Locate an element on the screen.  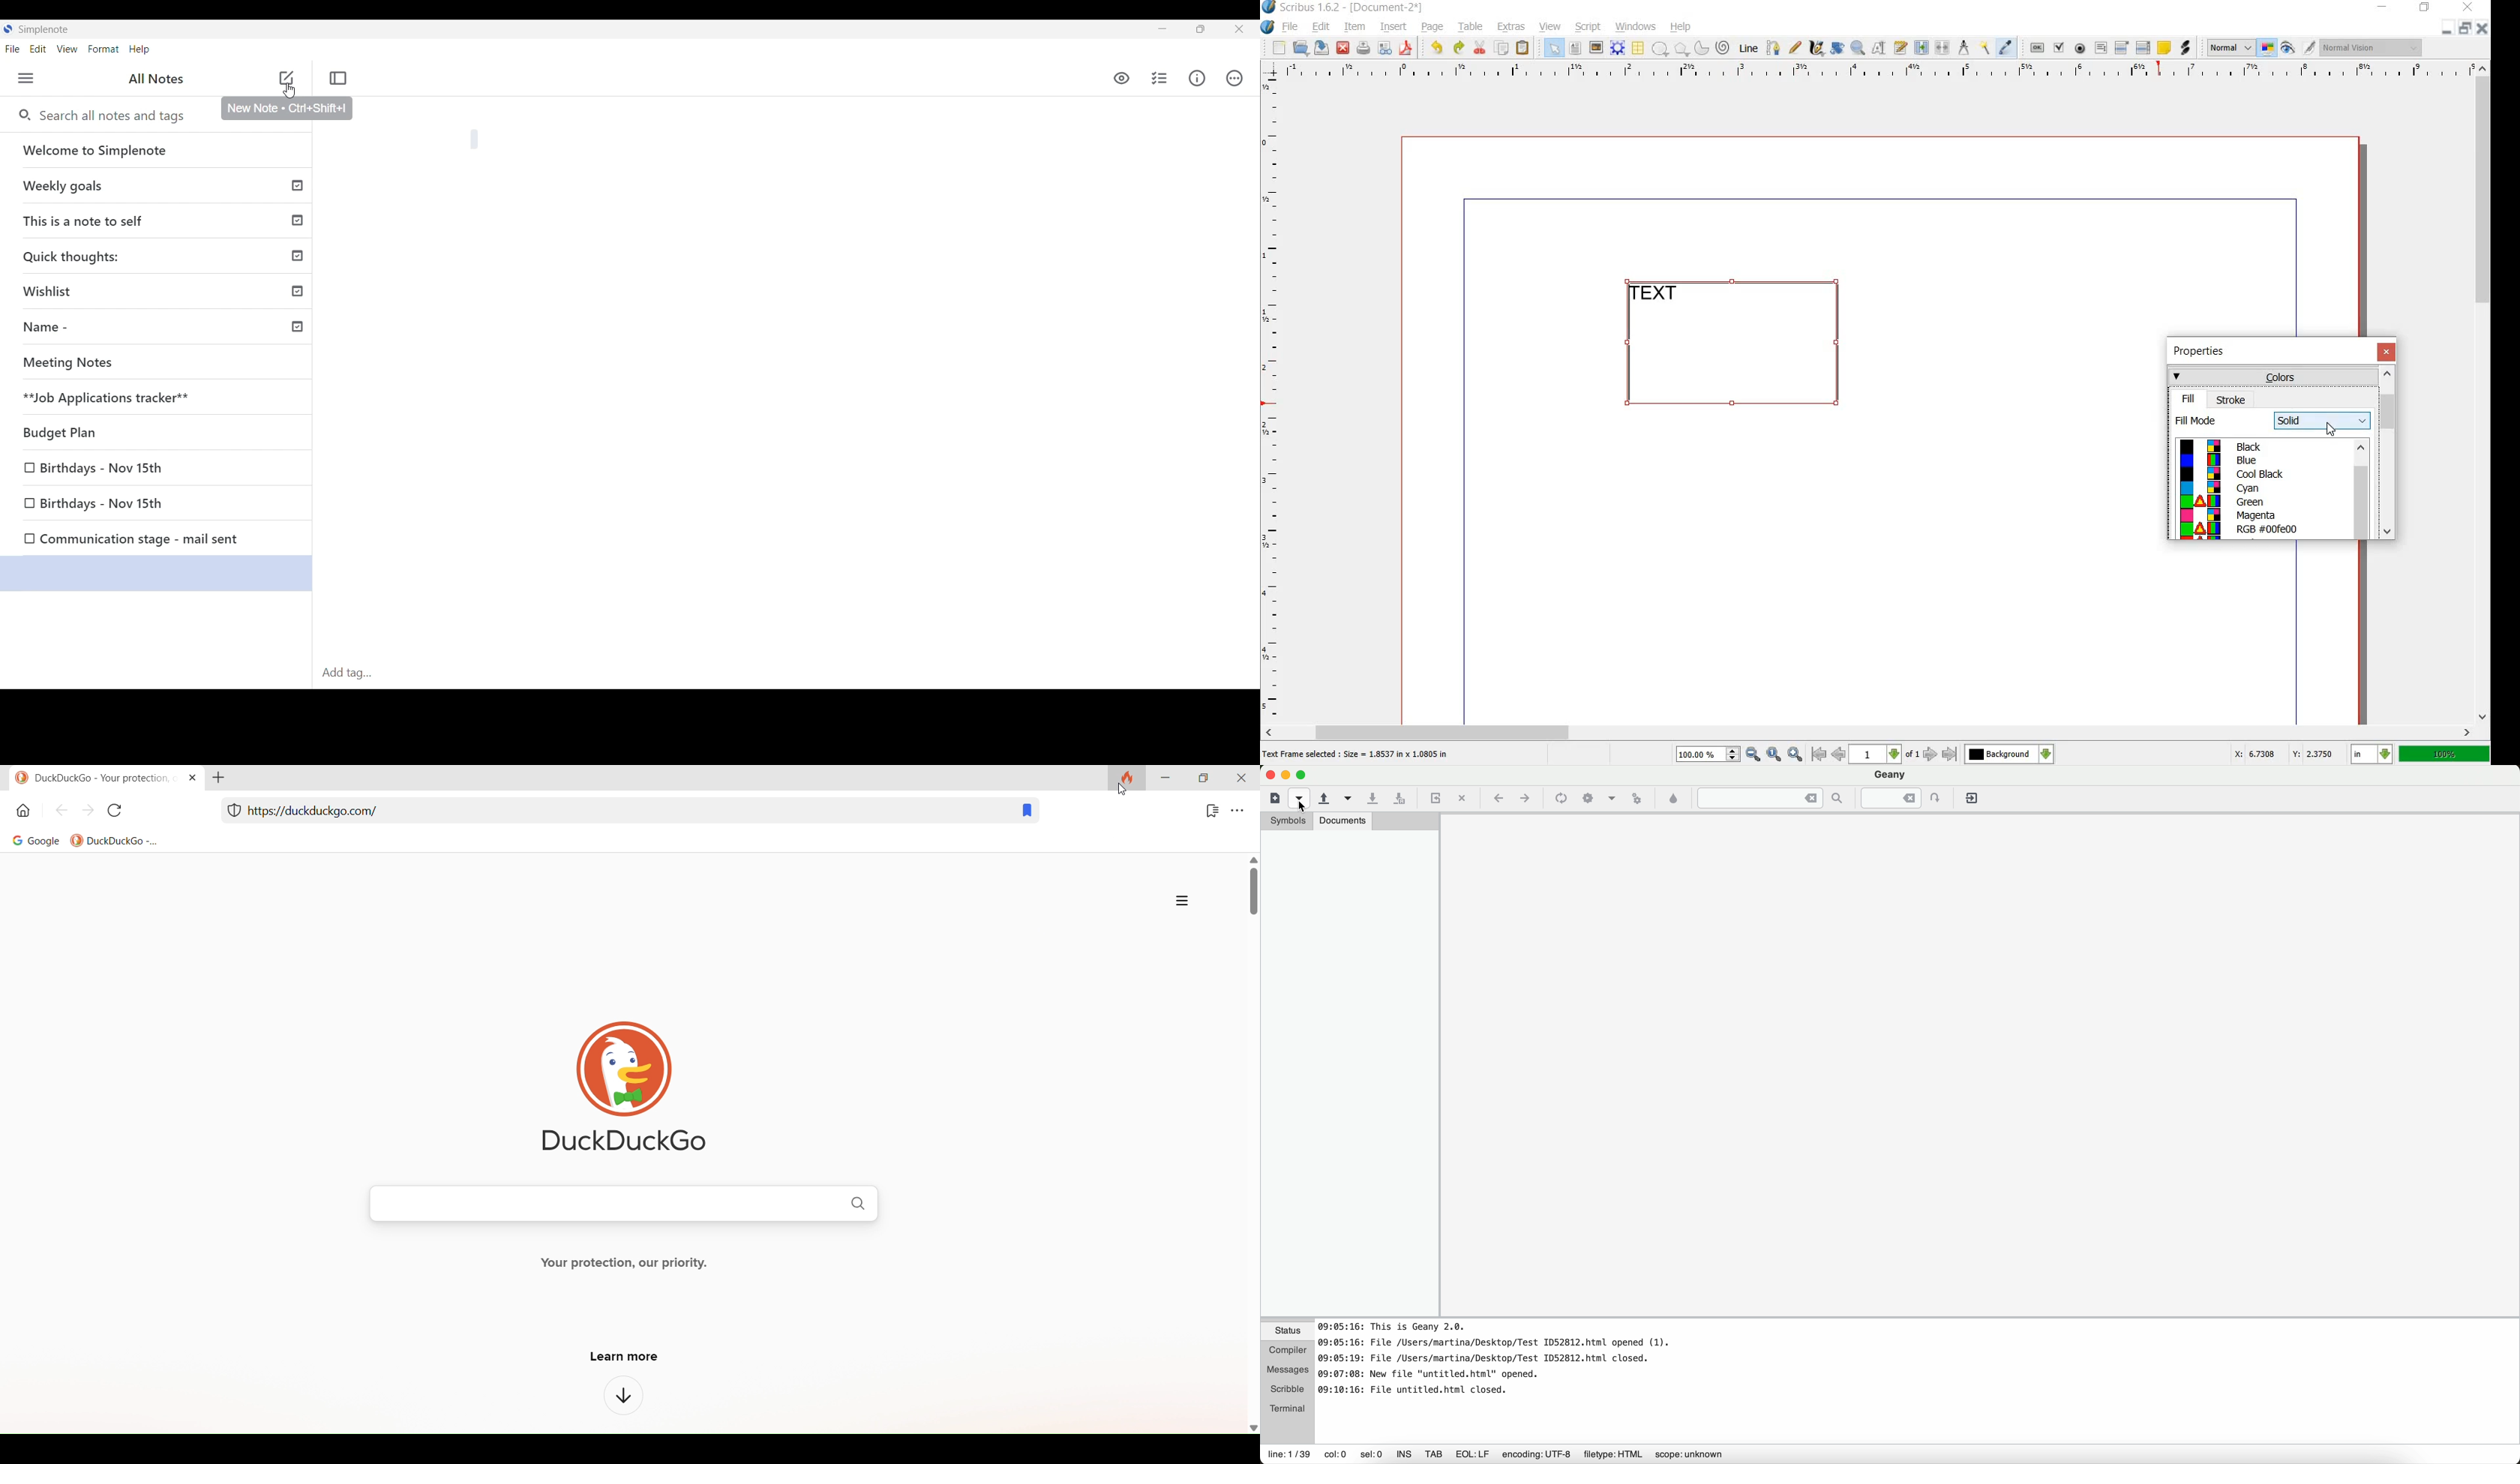
Welcome to Simplenote is located at coordinates (160, 151).